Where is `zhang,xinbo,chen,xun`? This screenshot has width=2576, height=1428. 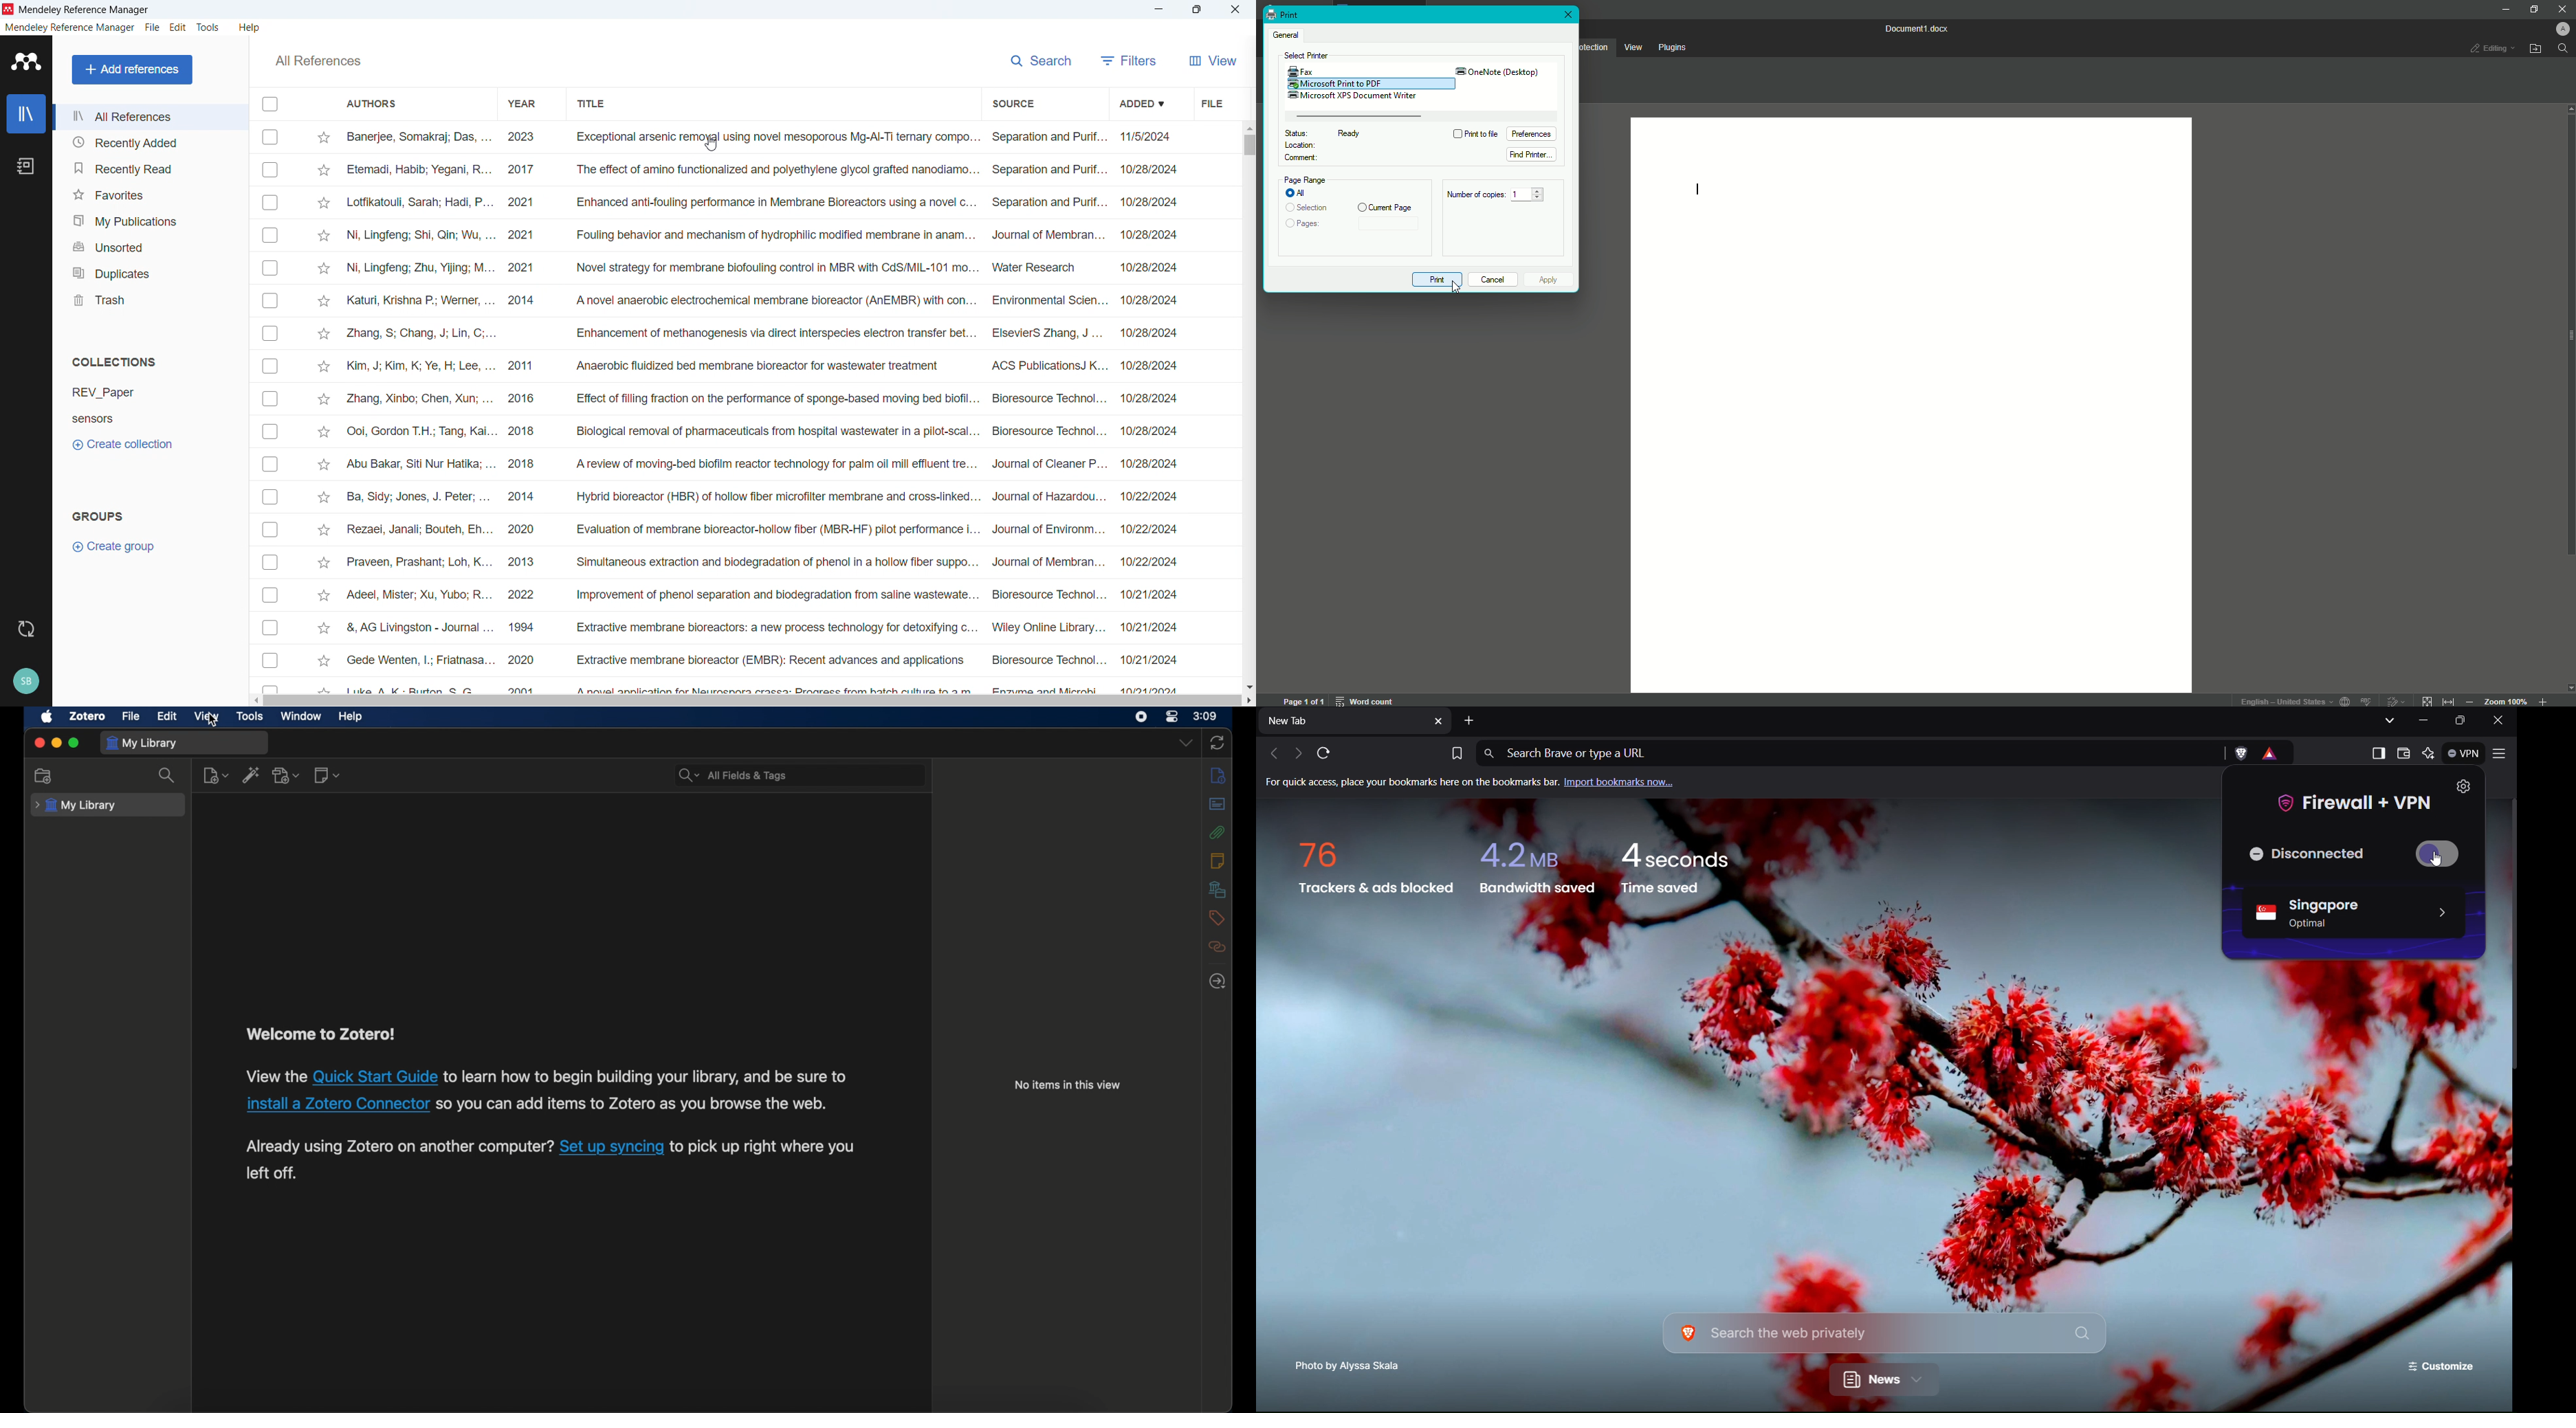 zhang,xinbo,chen,xun is located at coordinates (419, 399).